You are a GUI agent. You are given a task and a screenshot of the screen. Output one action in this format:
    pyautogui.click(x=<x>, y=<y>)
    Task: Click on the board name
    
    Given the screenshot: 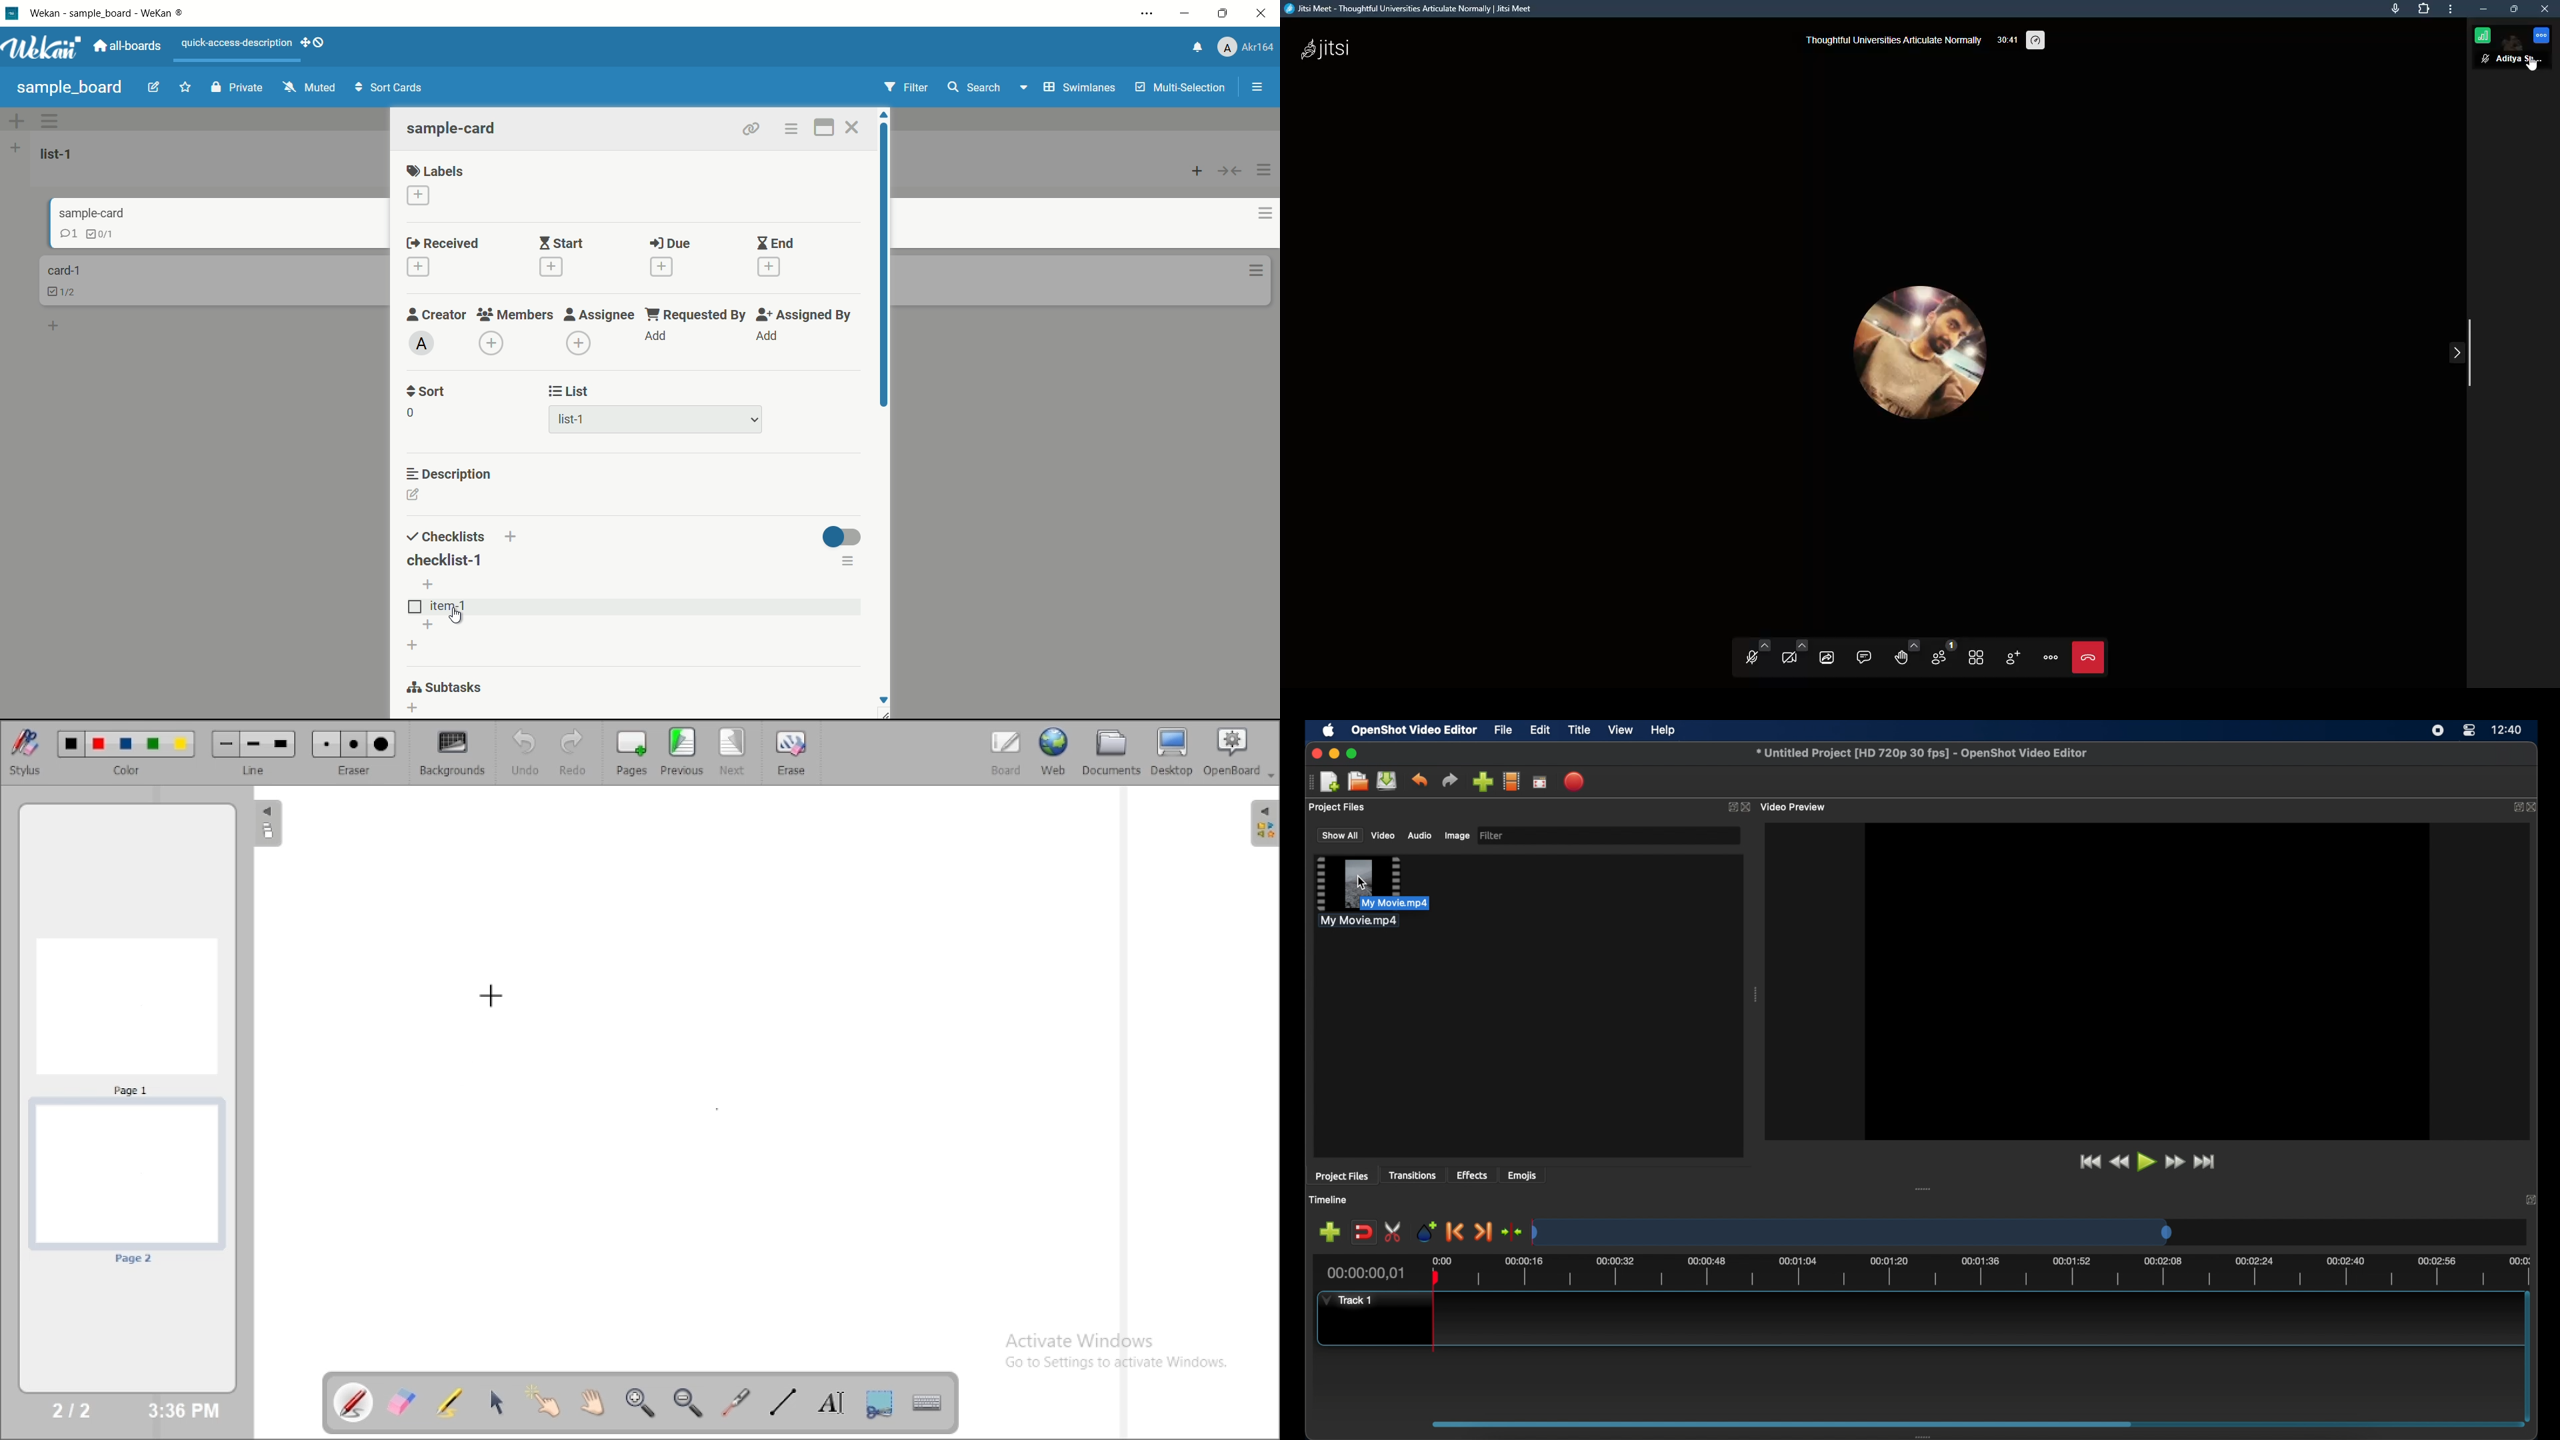 What is the action you would take?
    pyautogui.click(x=69, y=89)
    